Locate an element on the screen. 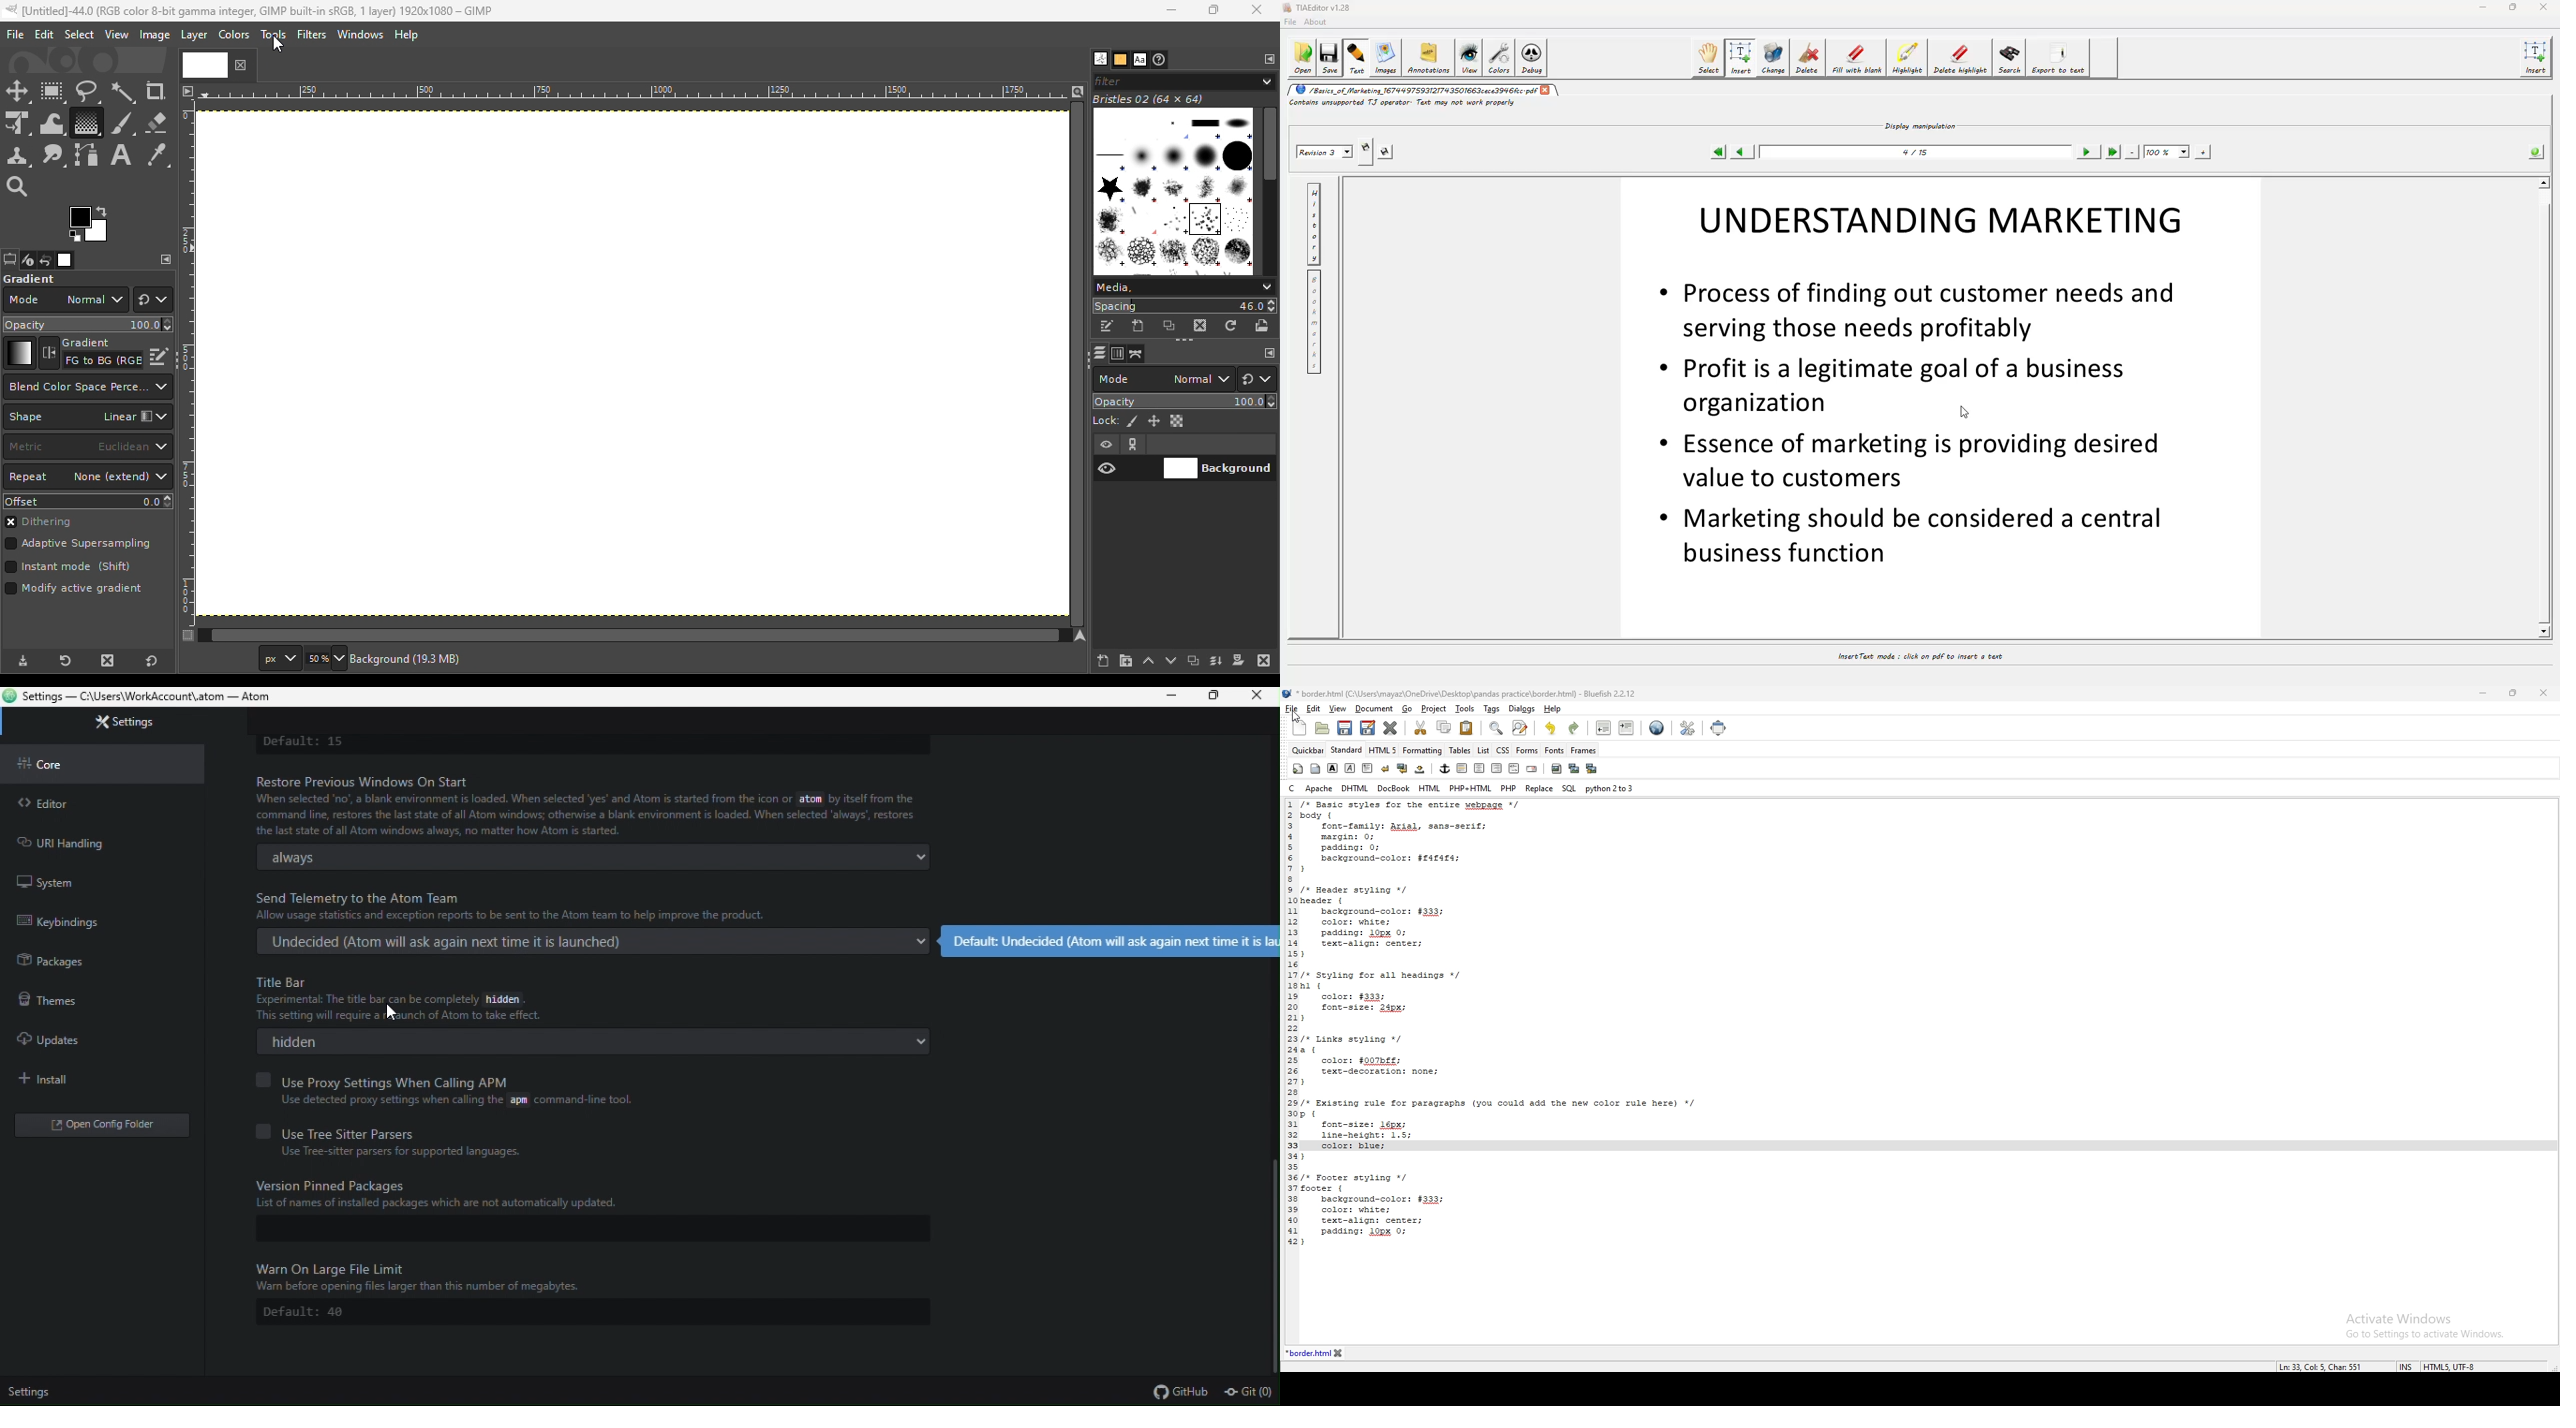  Open the undo history dialog is located at coordinates (46, 260).